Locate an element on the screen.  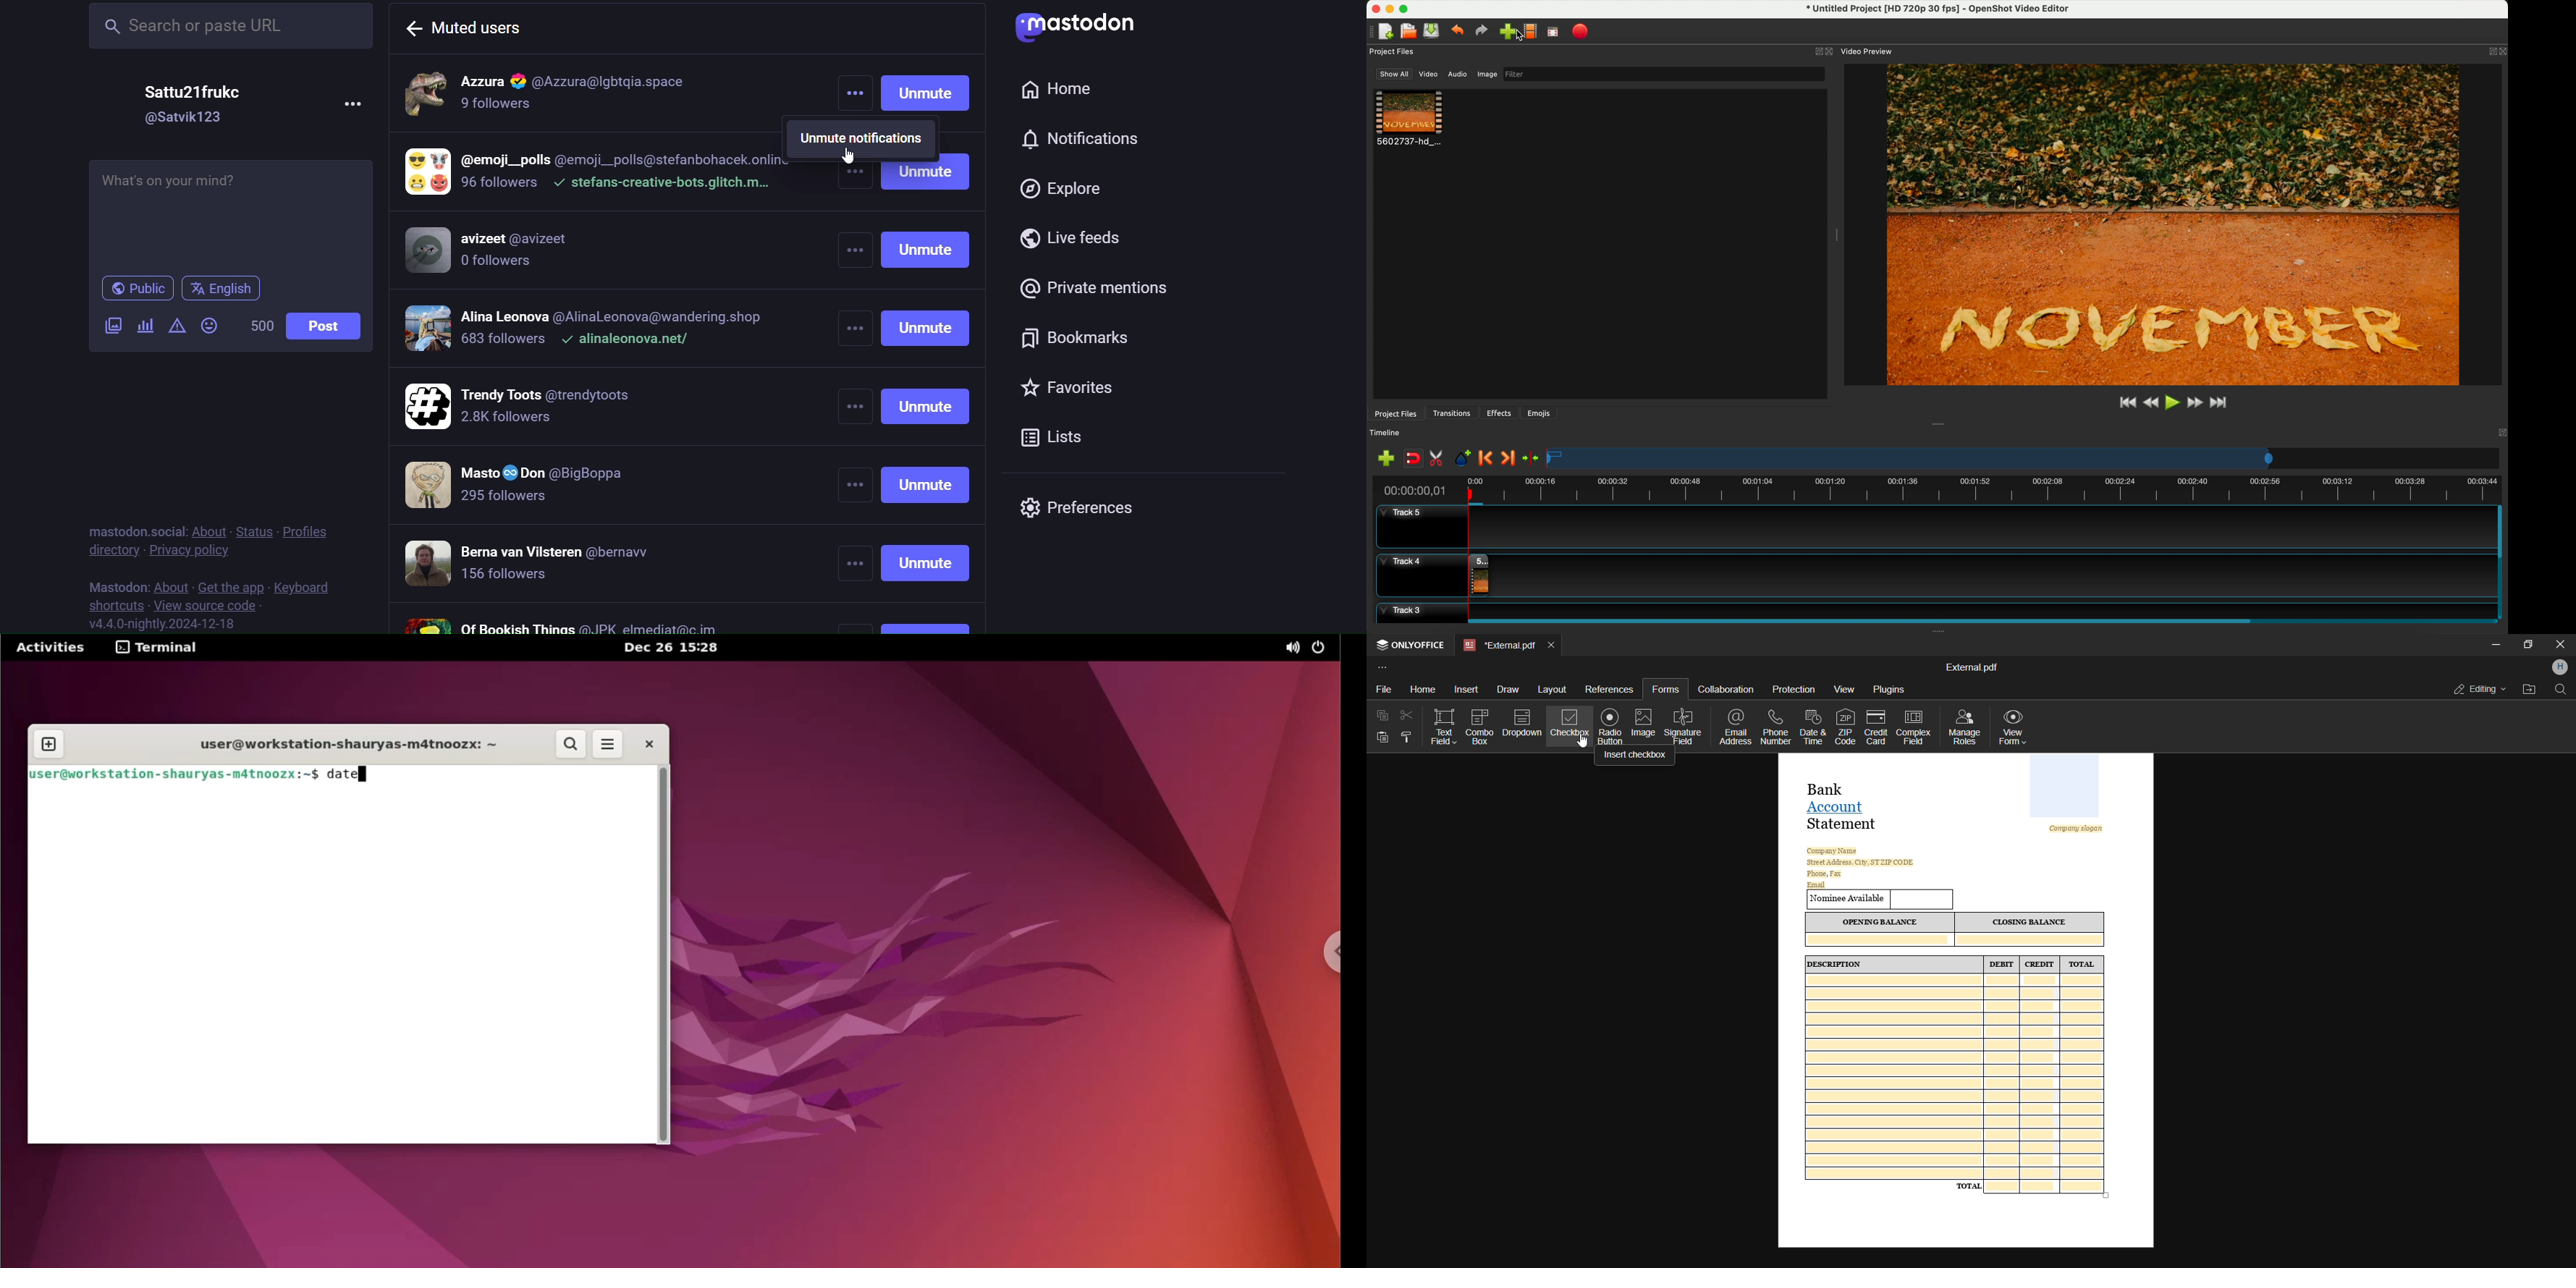
checkbox is located at coordinates (1569, 729).